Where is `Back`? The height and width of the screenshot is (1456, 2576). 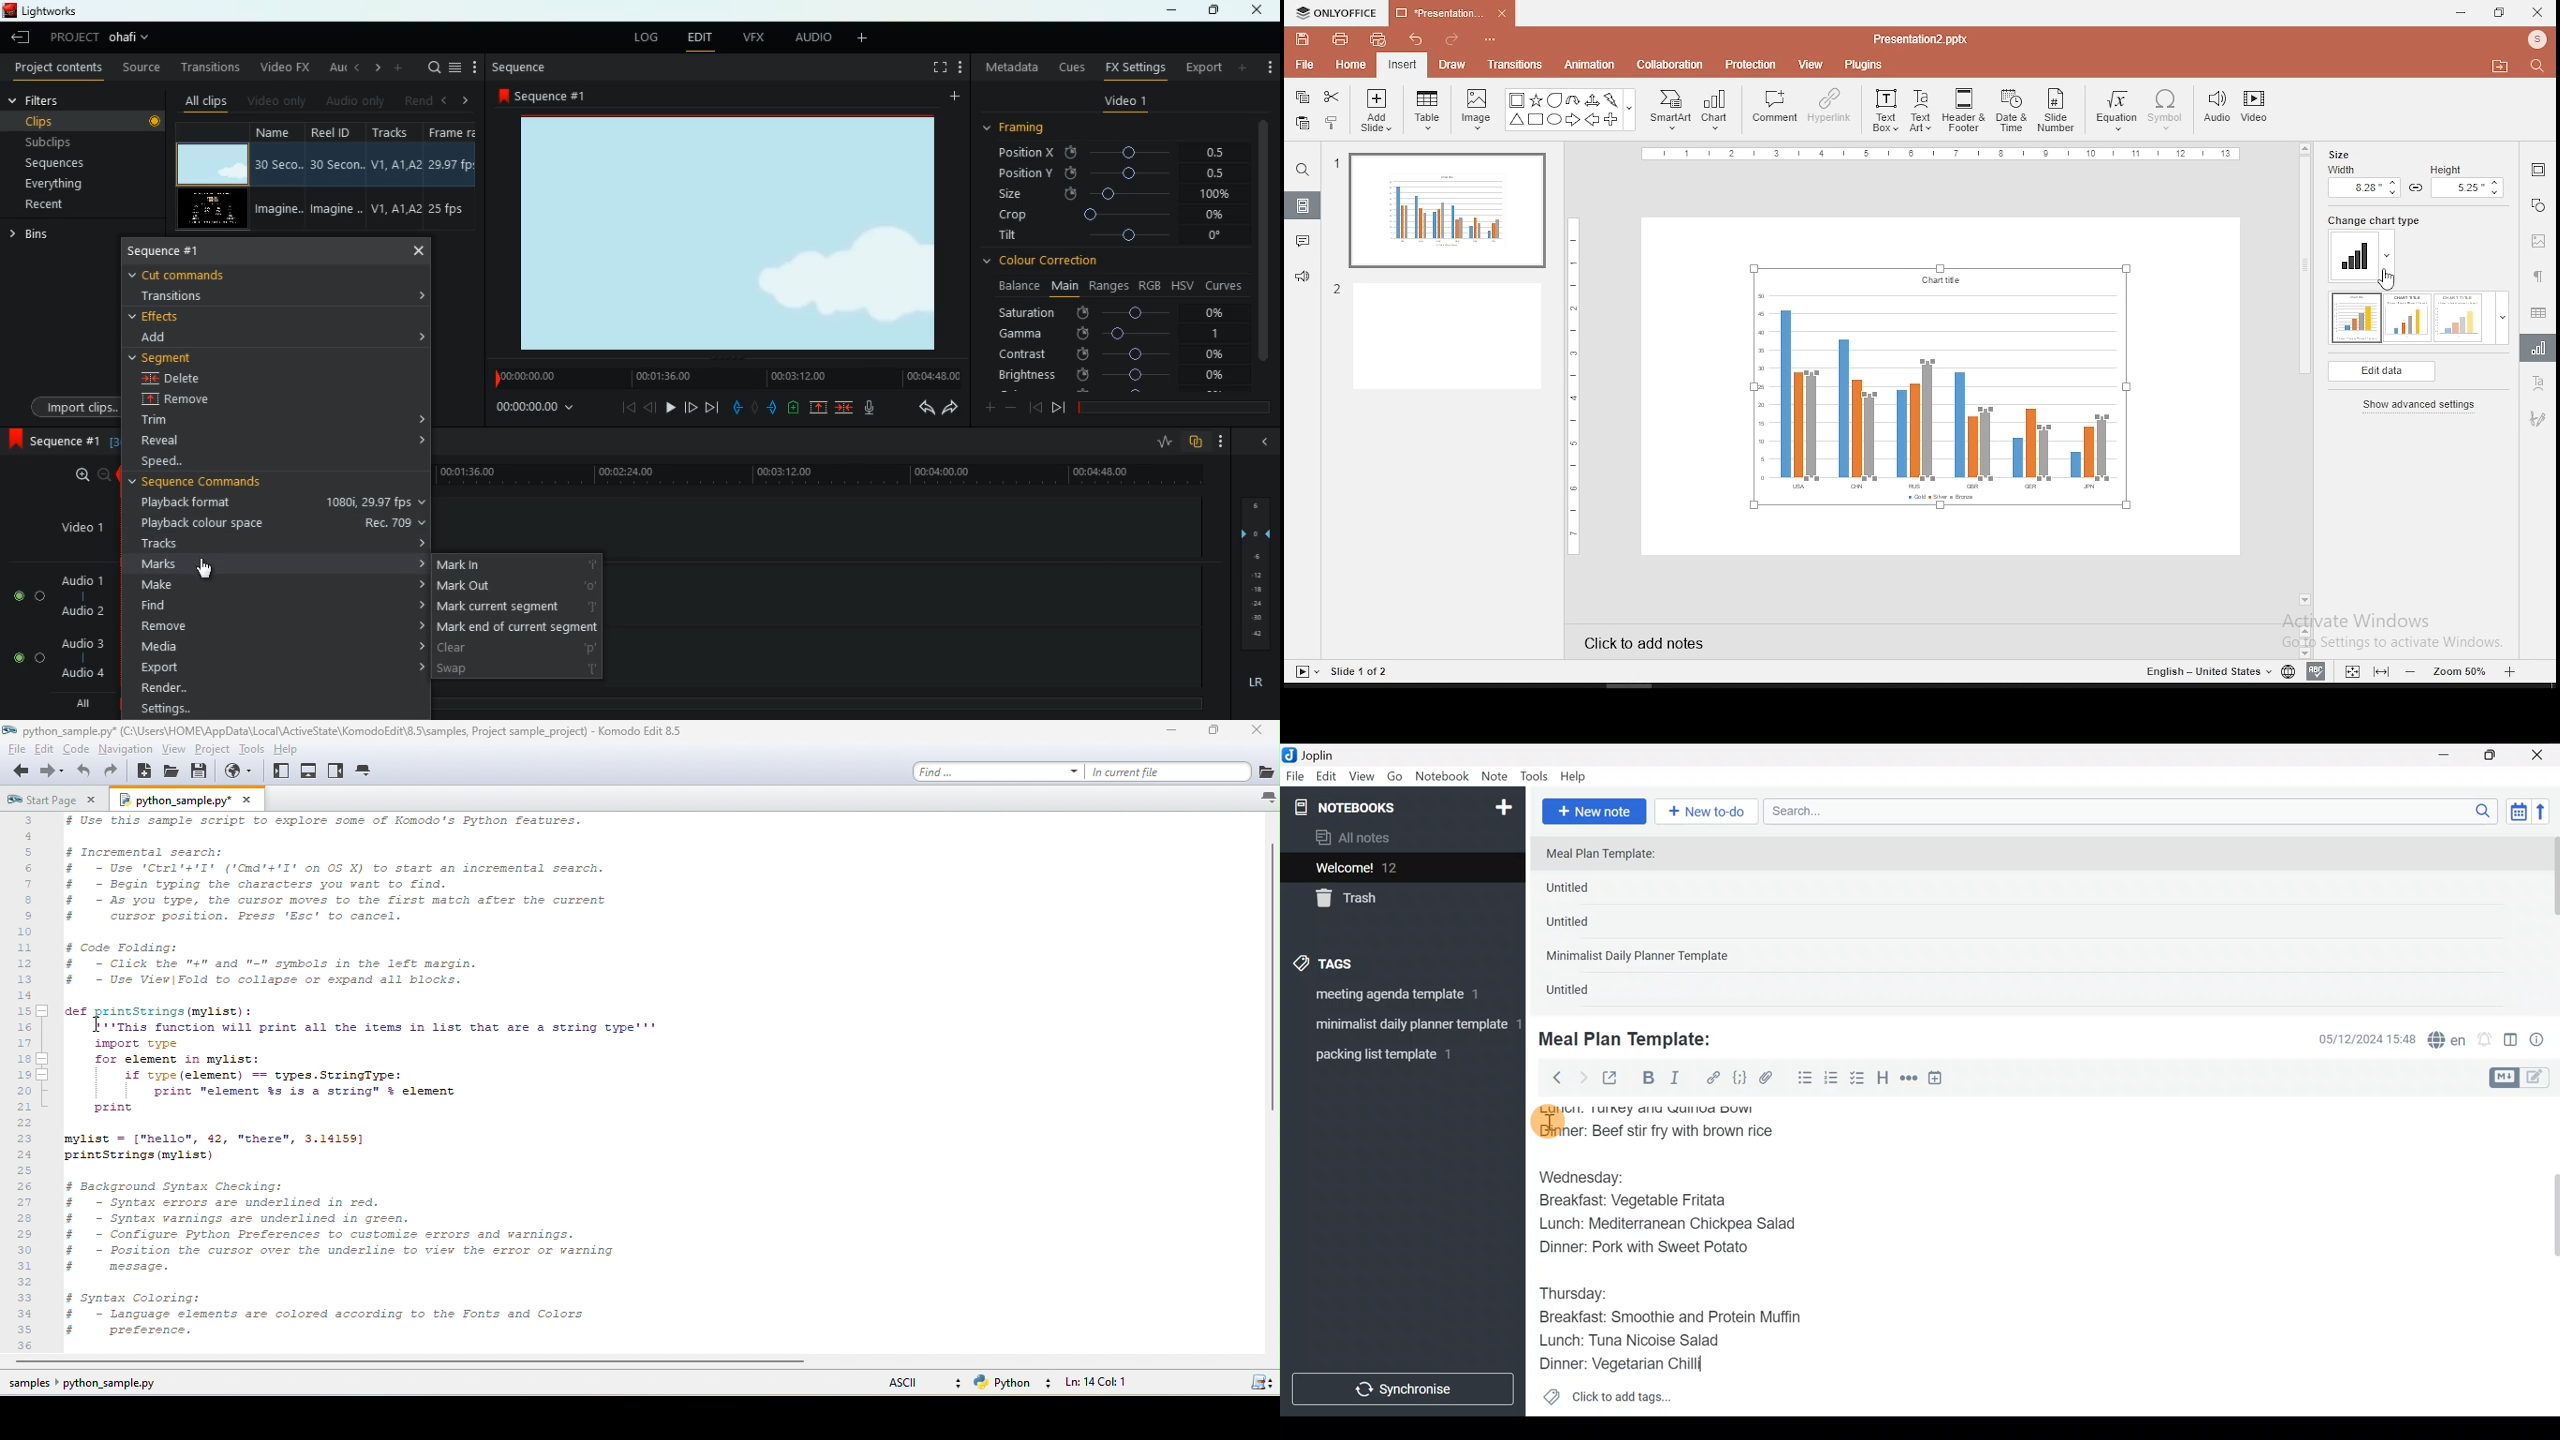 Back is located at coordinates (1551, 1077).